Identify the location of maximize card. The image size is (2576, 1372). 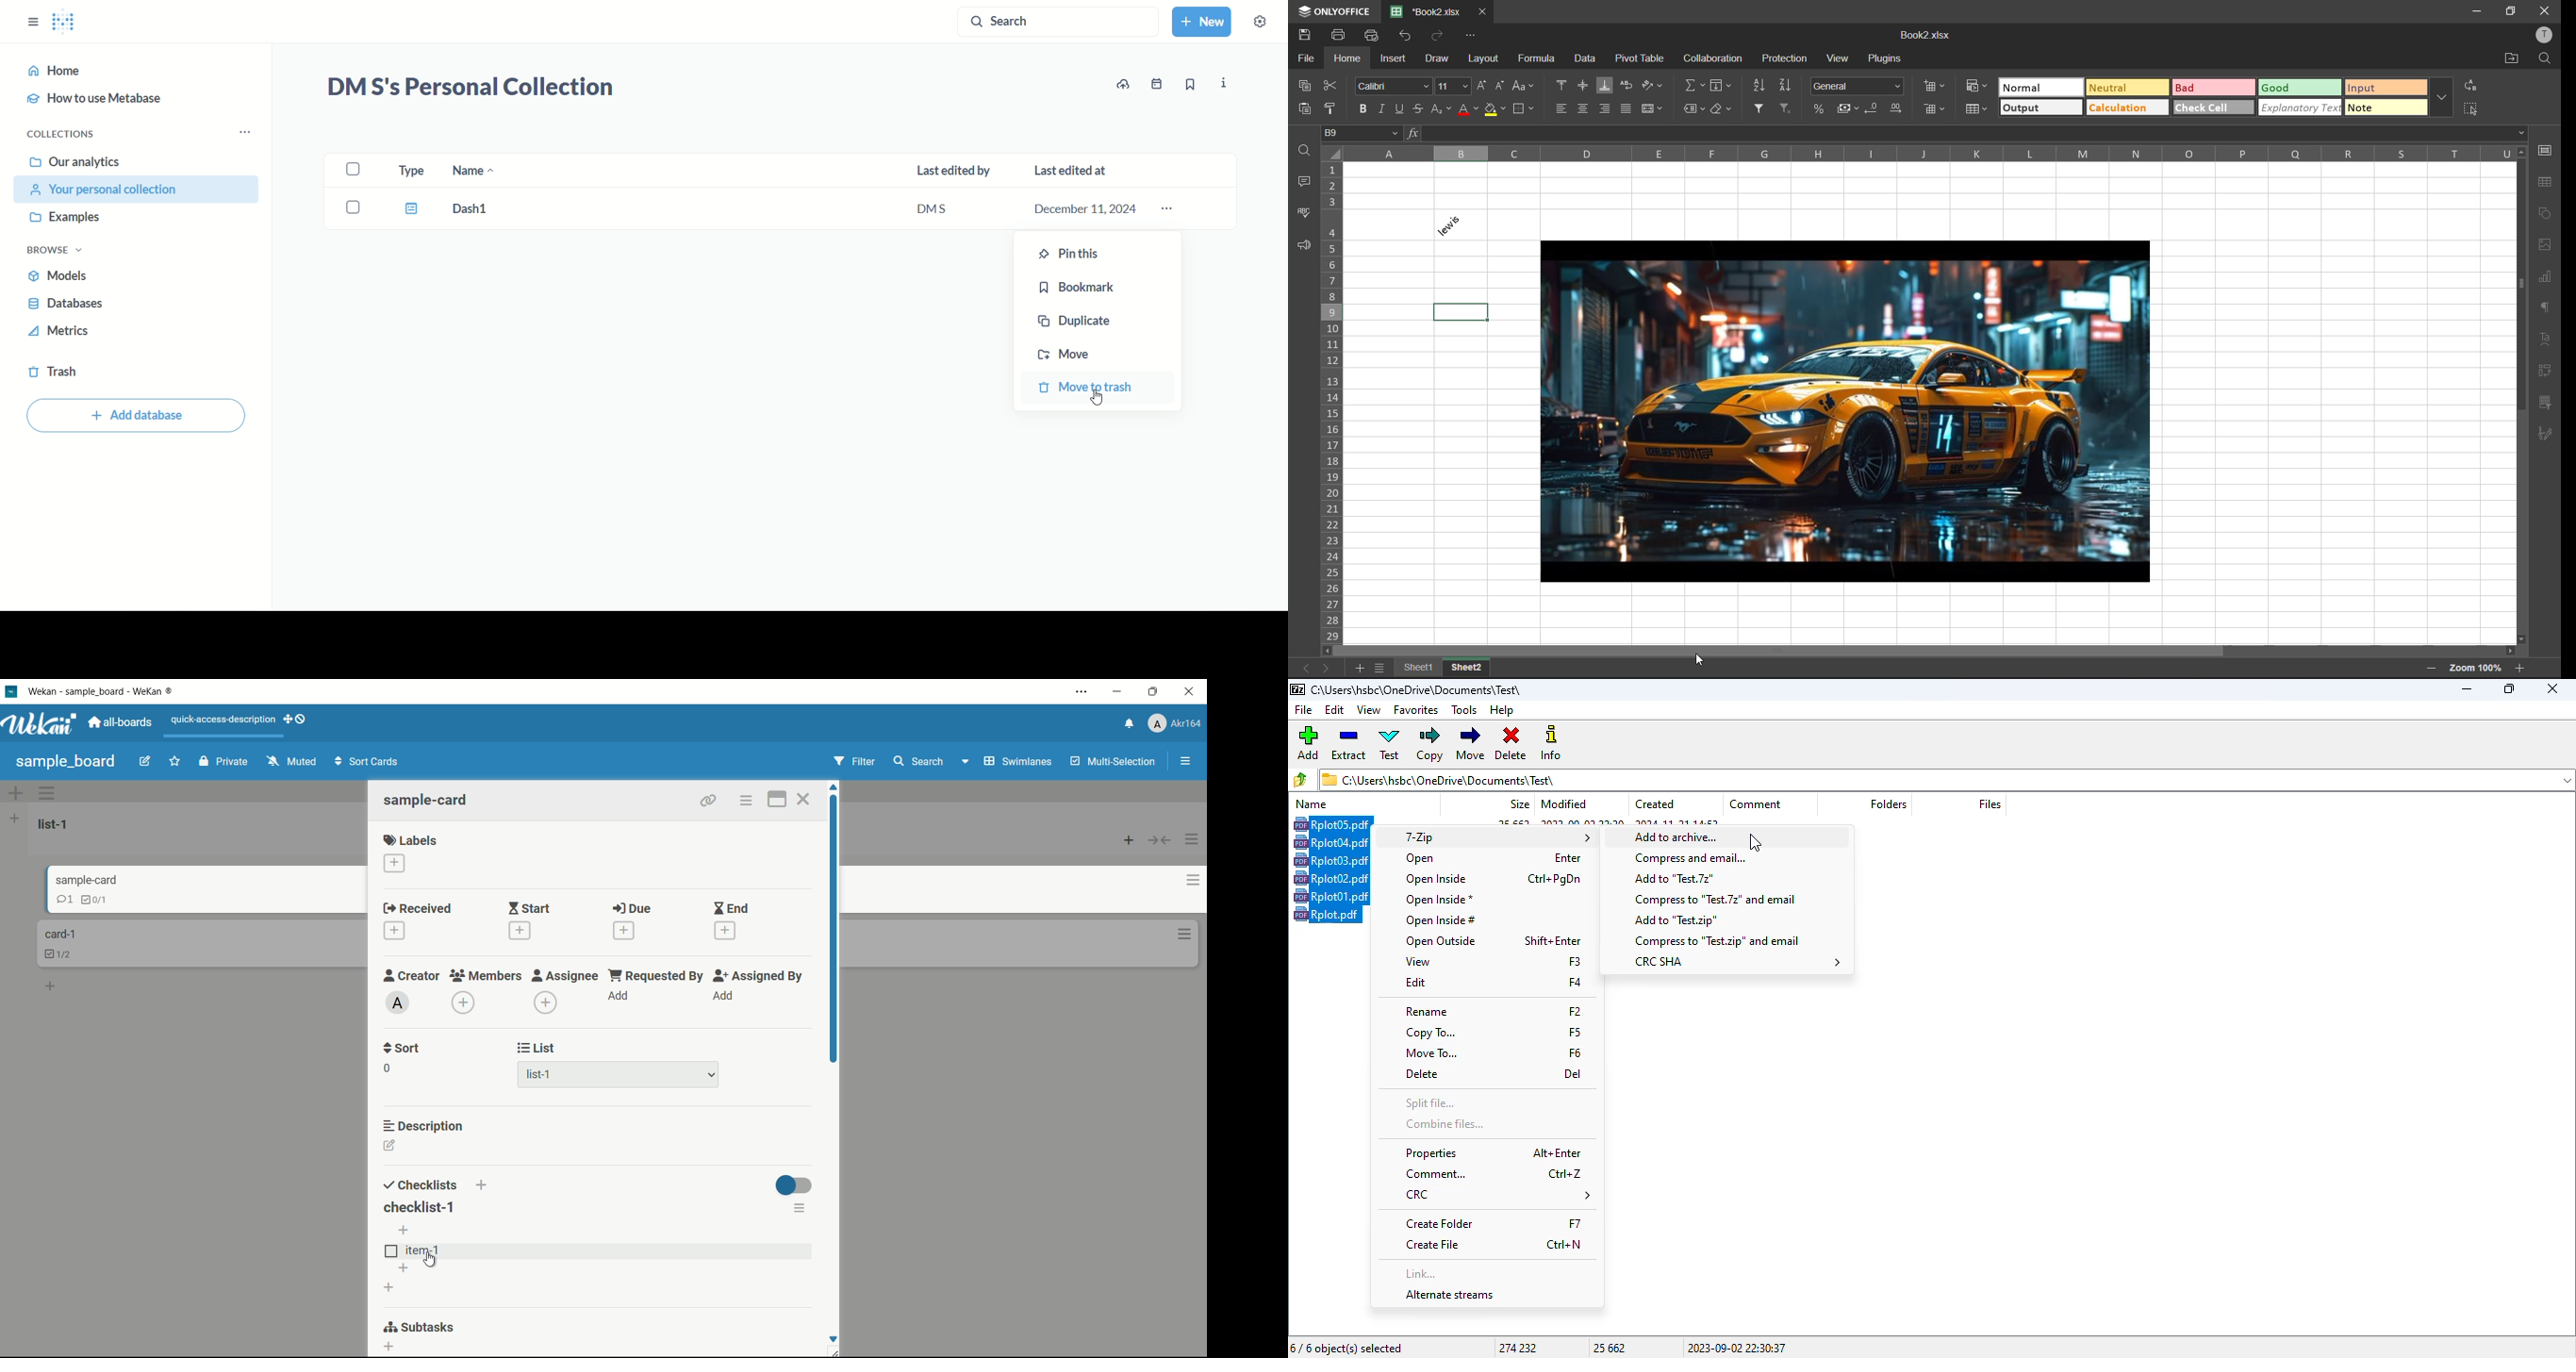
(778, 799).